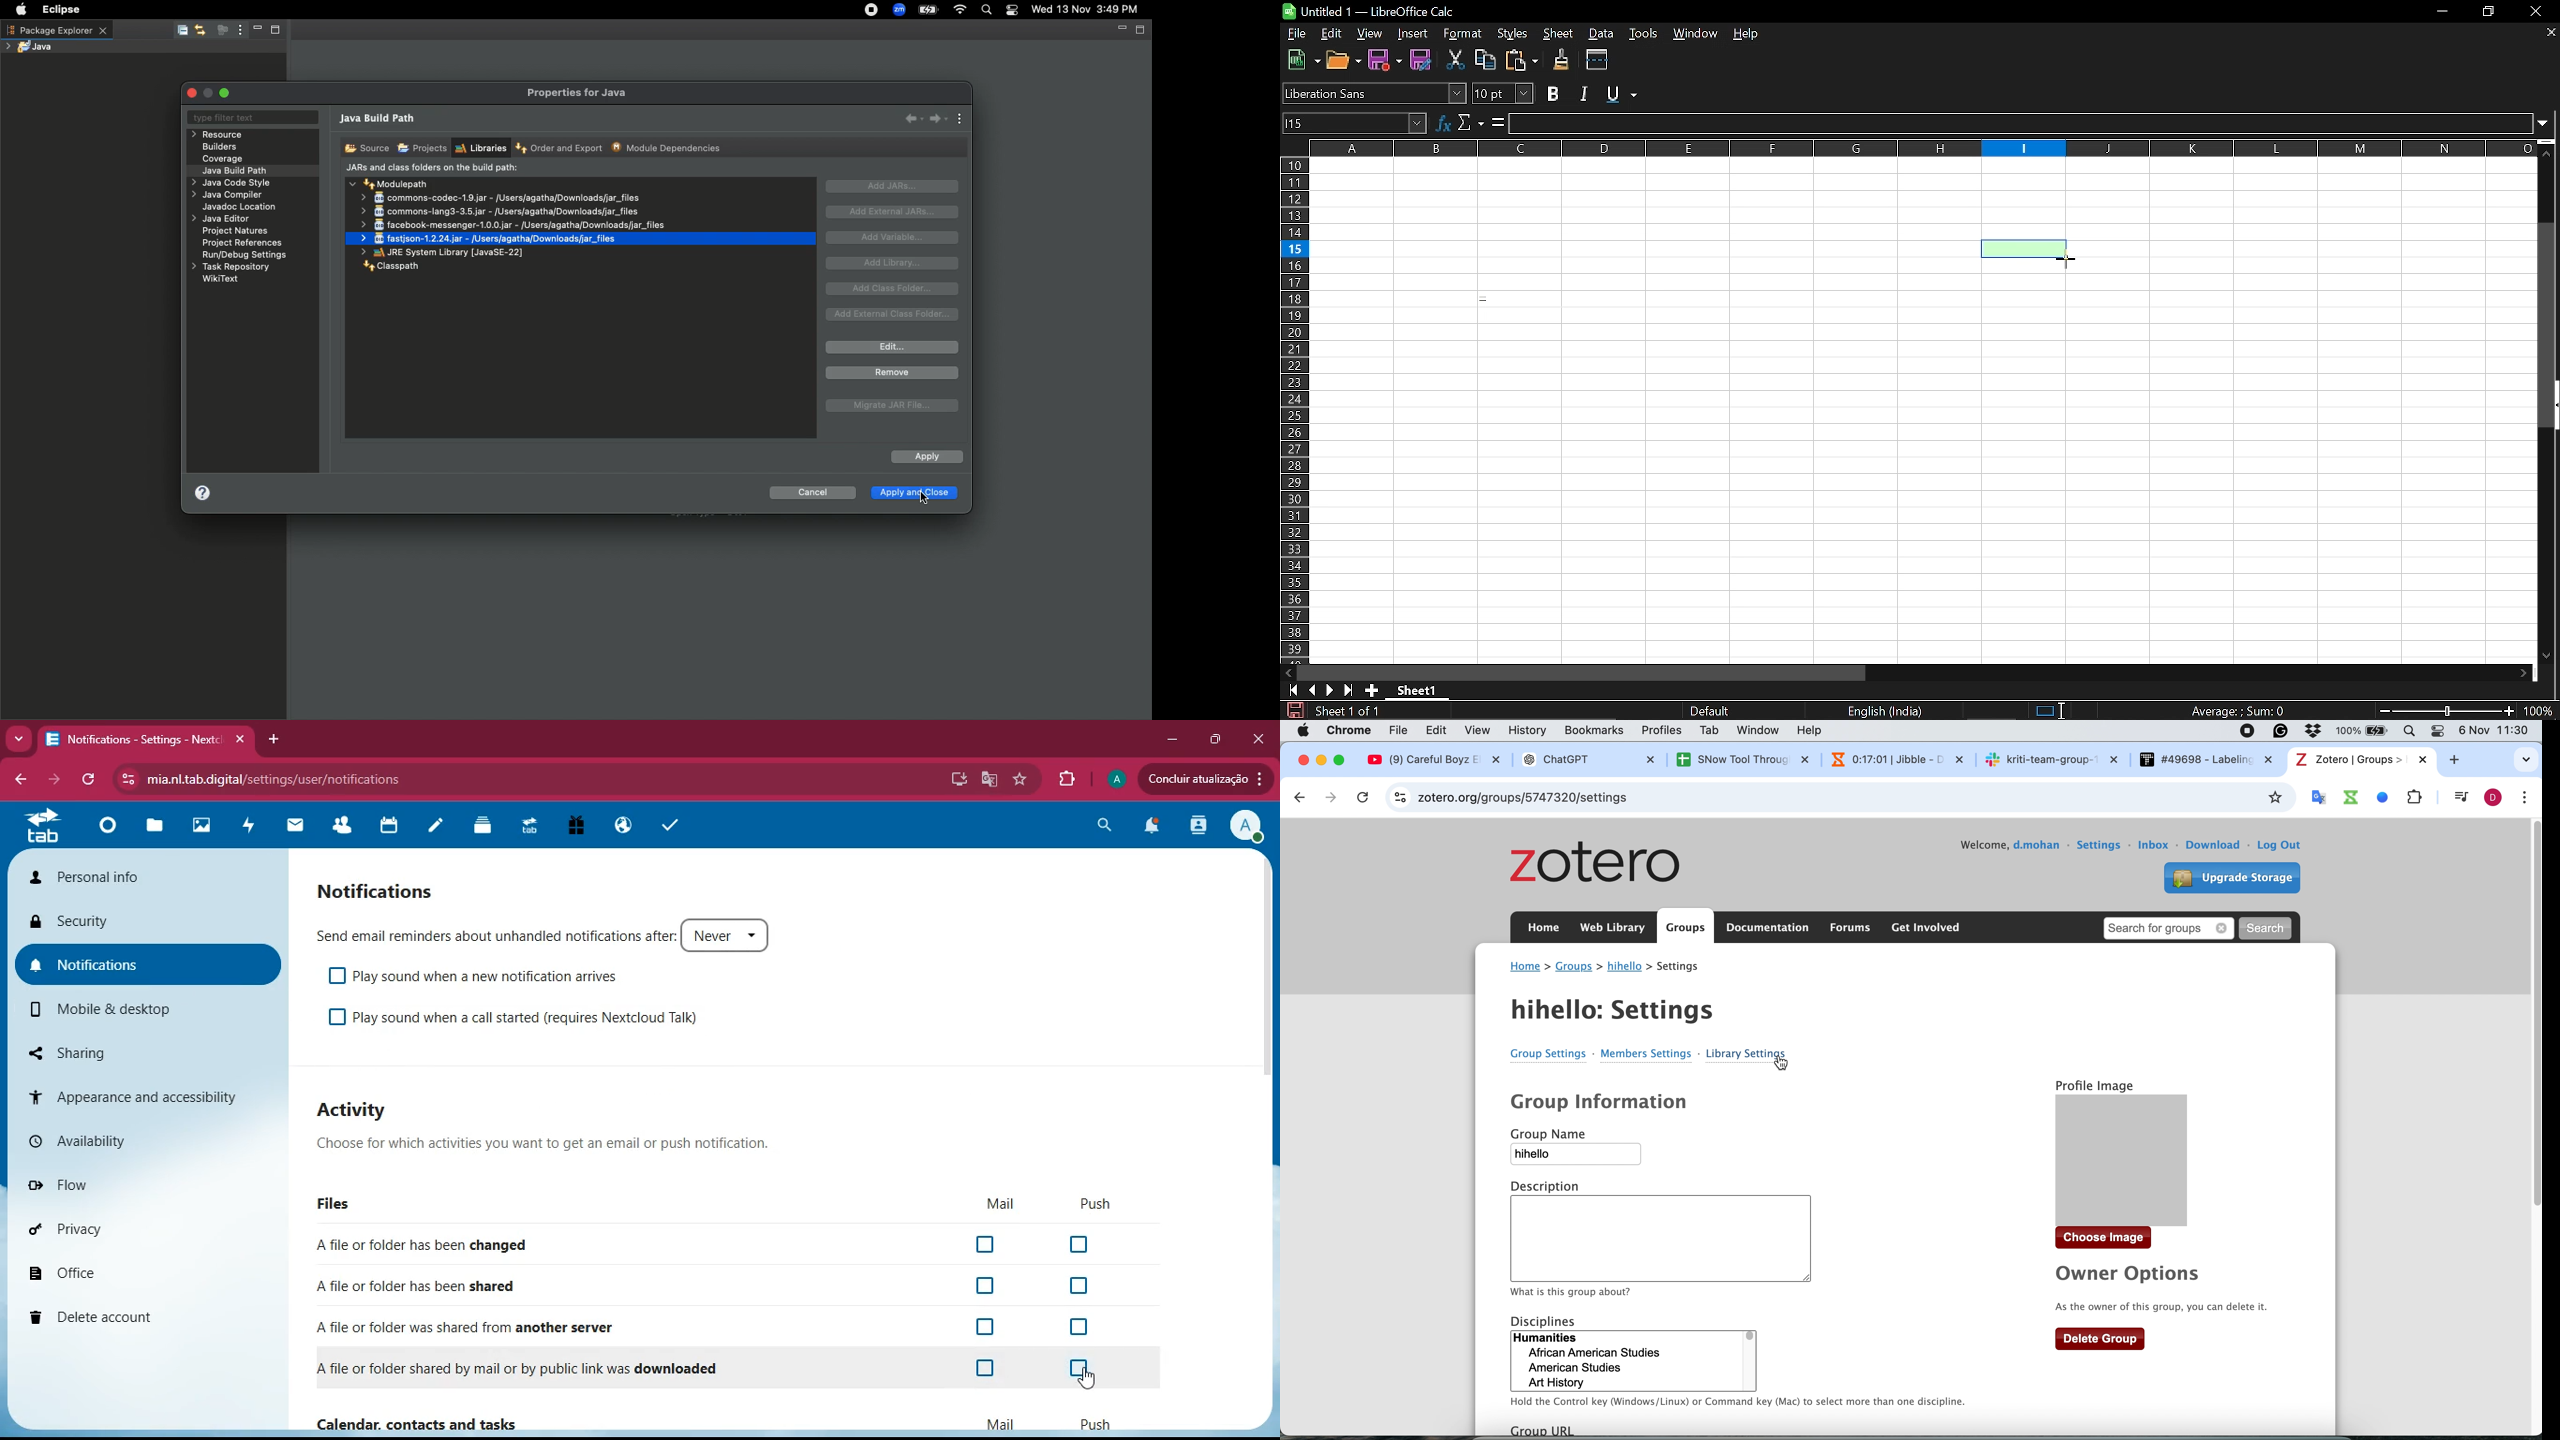 Image resolution: width=2576 pixels, height=1456 pixels. I want to click on Disciplines

Humanities
African American Studies
American Studies
Art History, so click(1636, 1353).